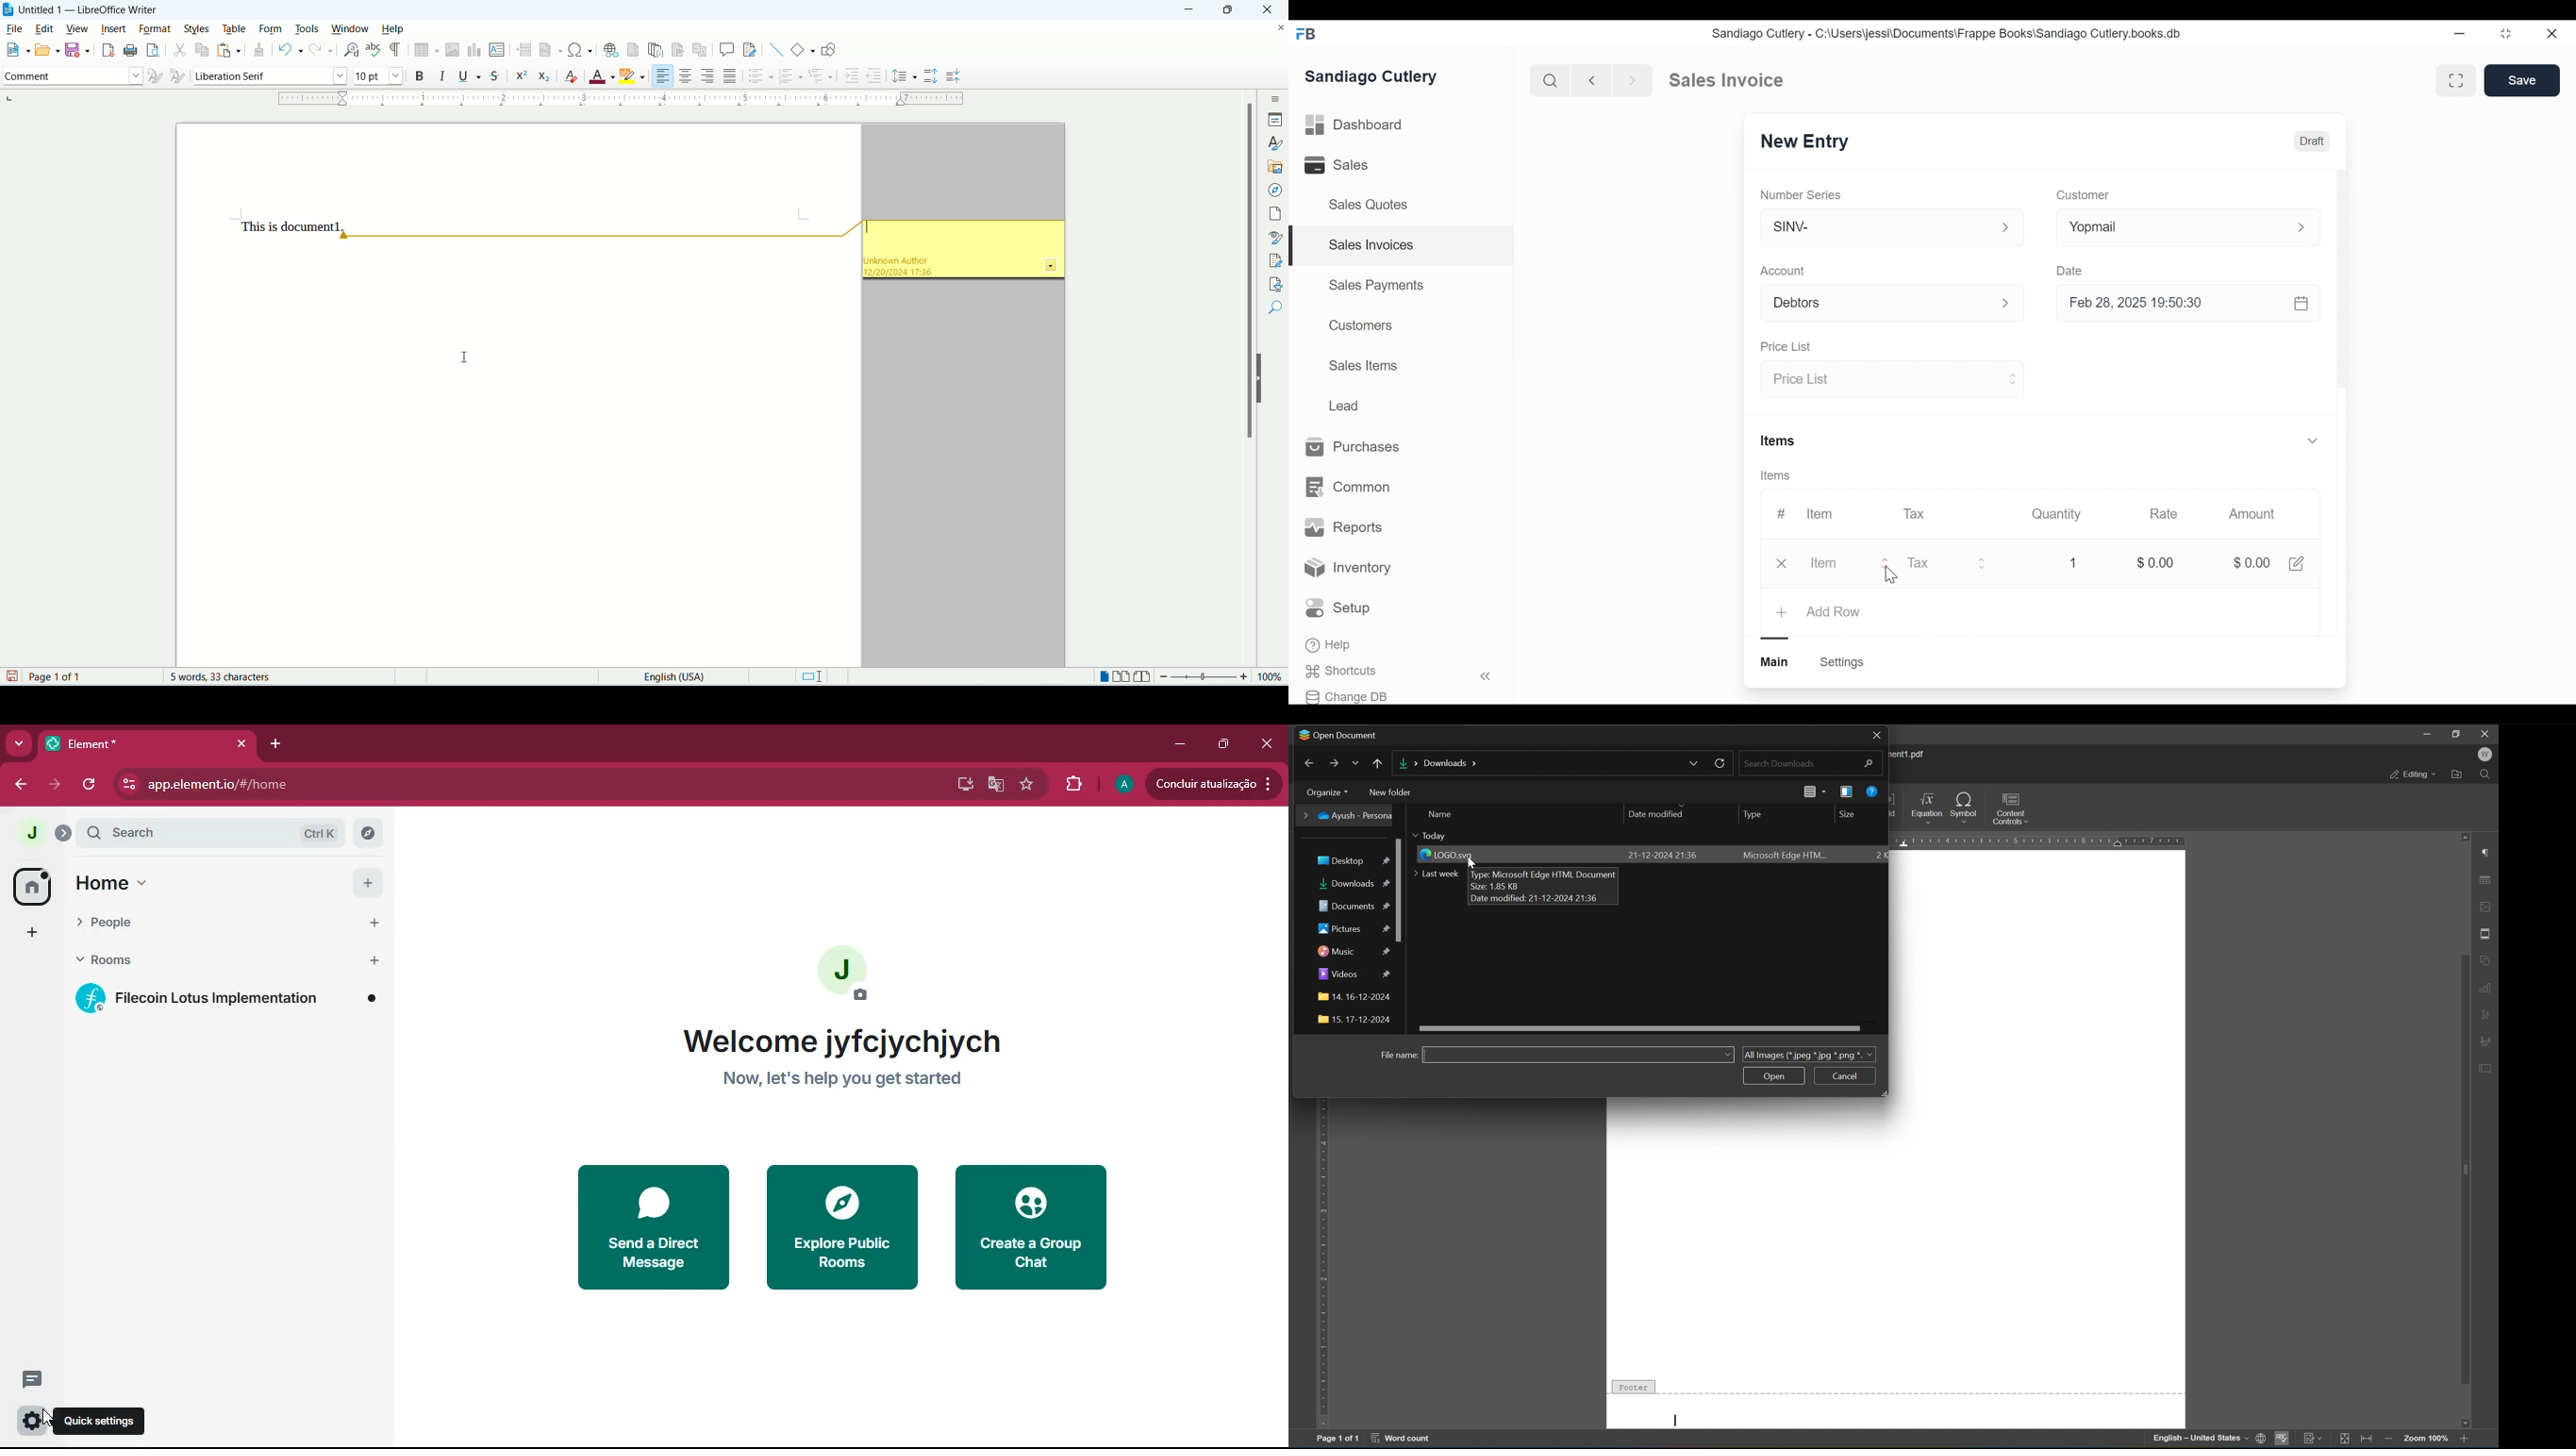 The height and width of the screenshot is (1456, 2576). I want to click on Sandiago Cutlery, so click(1375, 76).